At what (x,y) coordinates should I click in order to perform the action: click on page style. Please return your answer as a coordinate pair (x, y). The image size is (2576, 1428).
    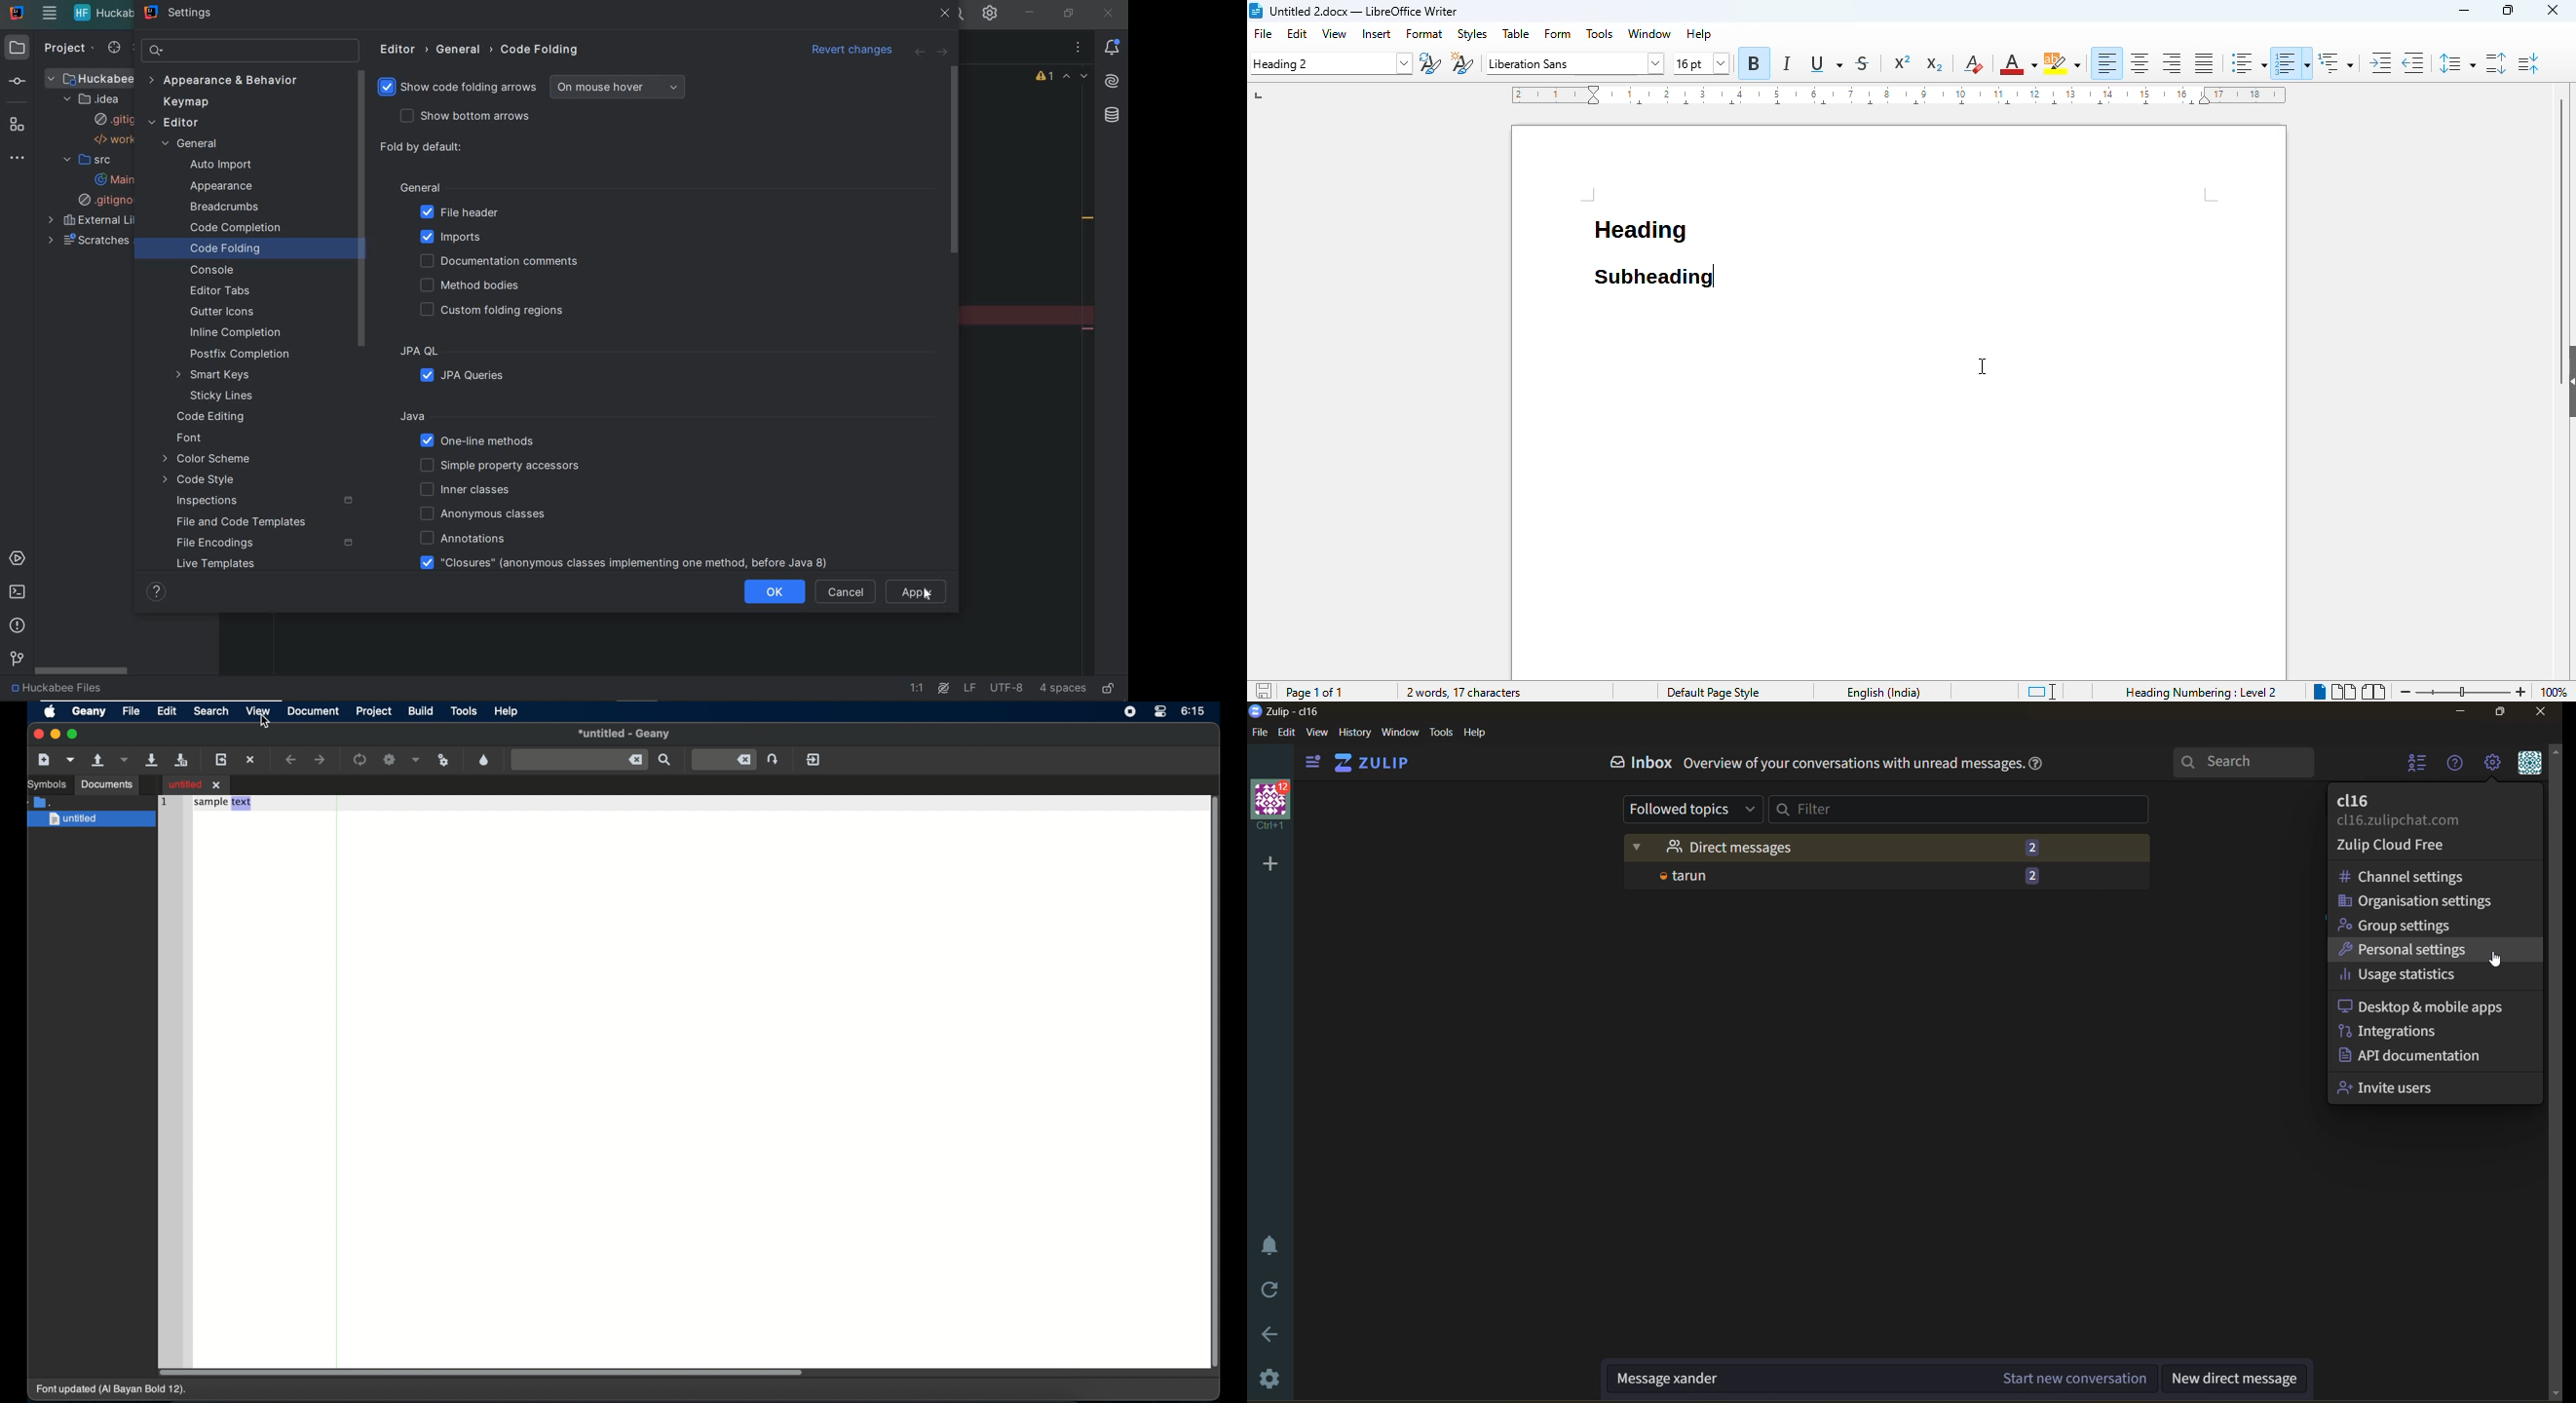
    Looking at the image, I should click on (1714, 692).